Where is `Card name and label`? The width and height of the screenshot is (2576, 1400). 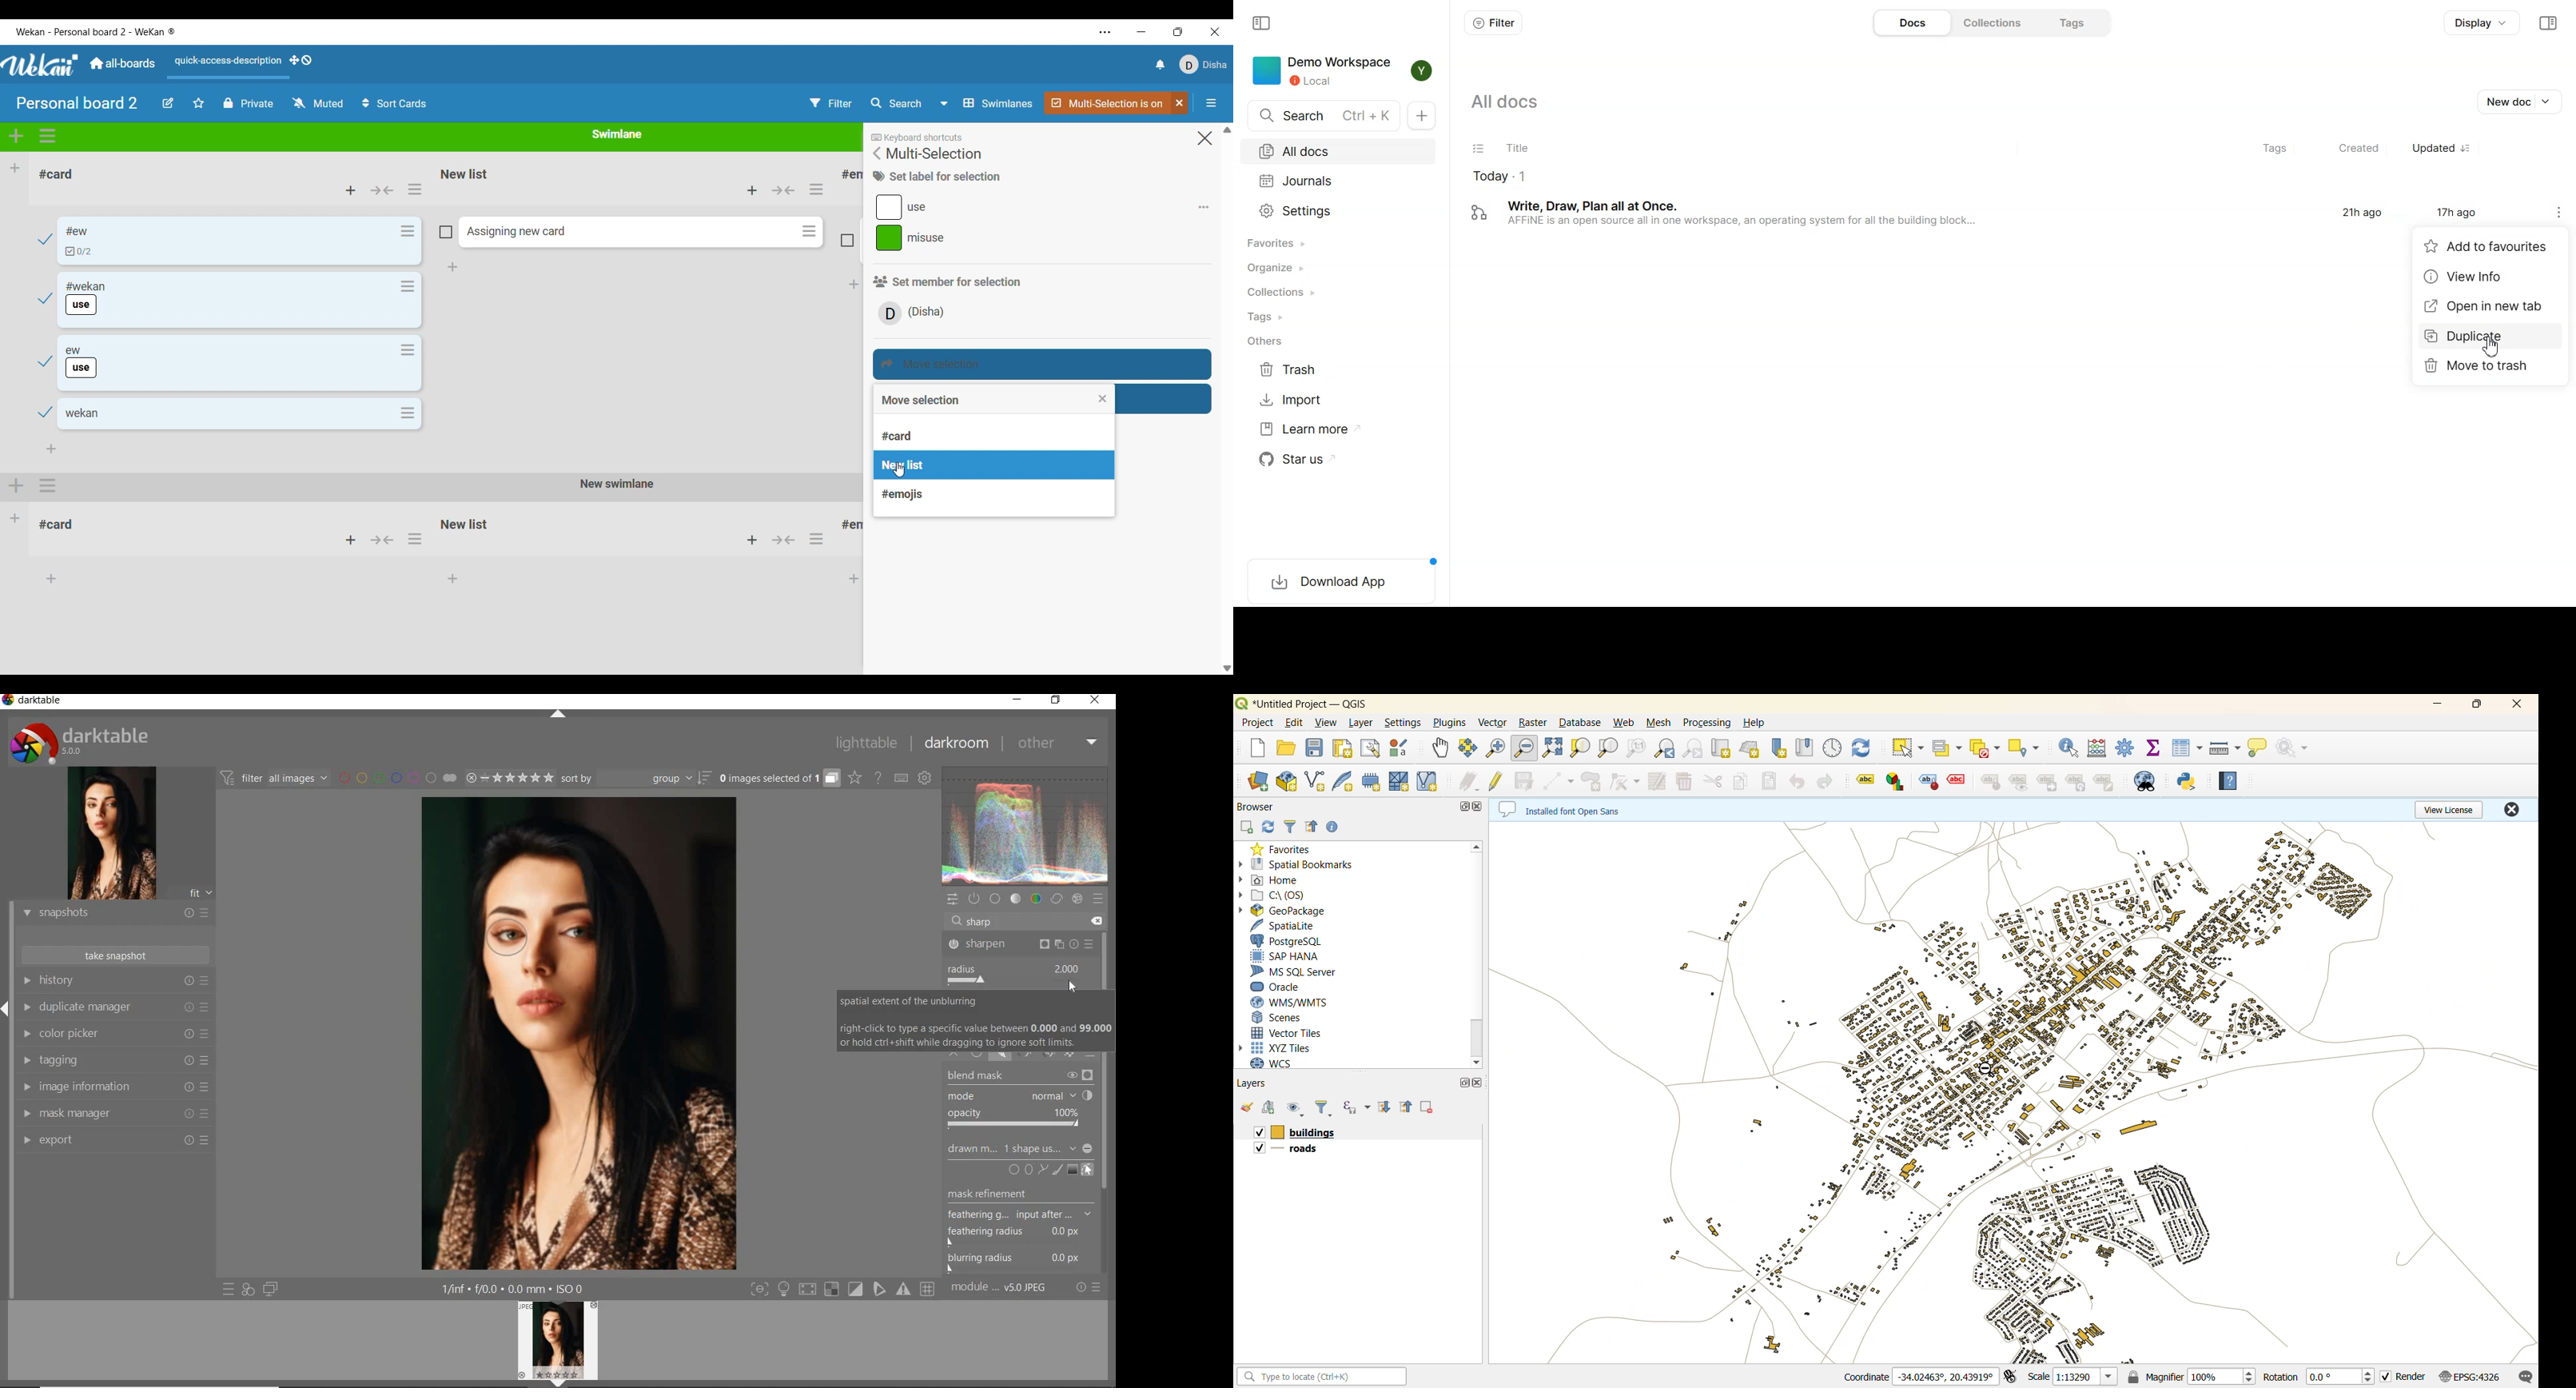 Card name and label is located at coordinates (87, 362).